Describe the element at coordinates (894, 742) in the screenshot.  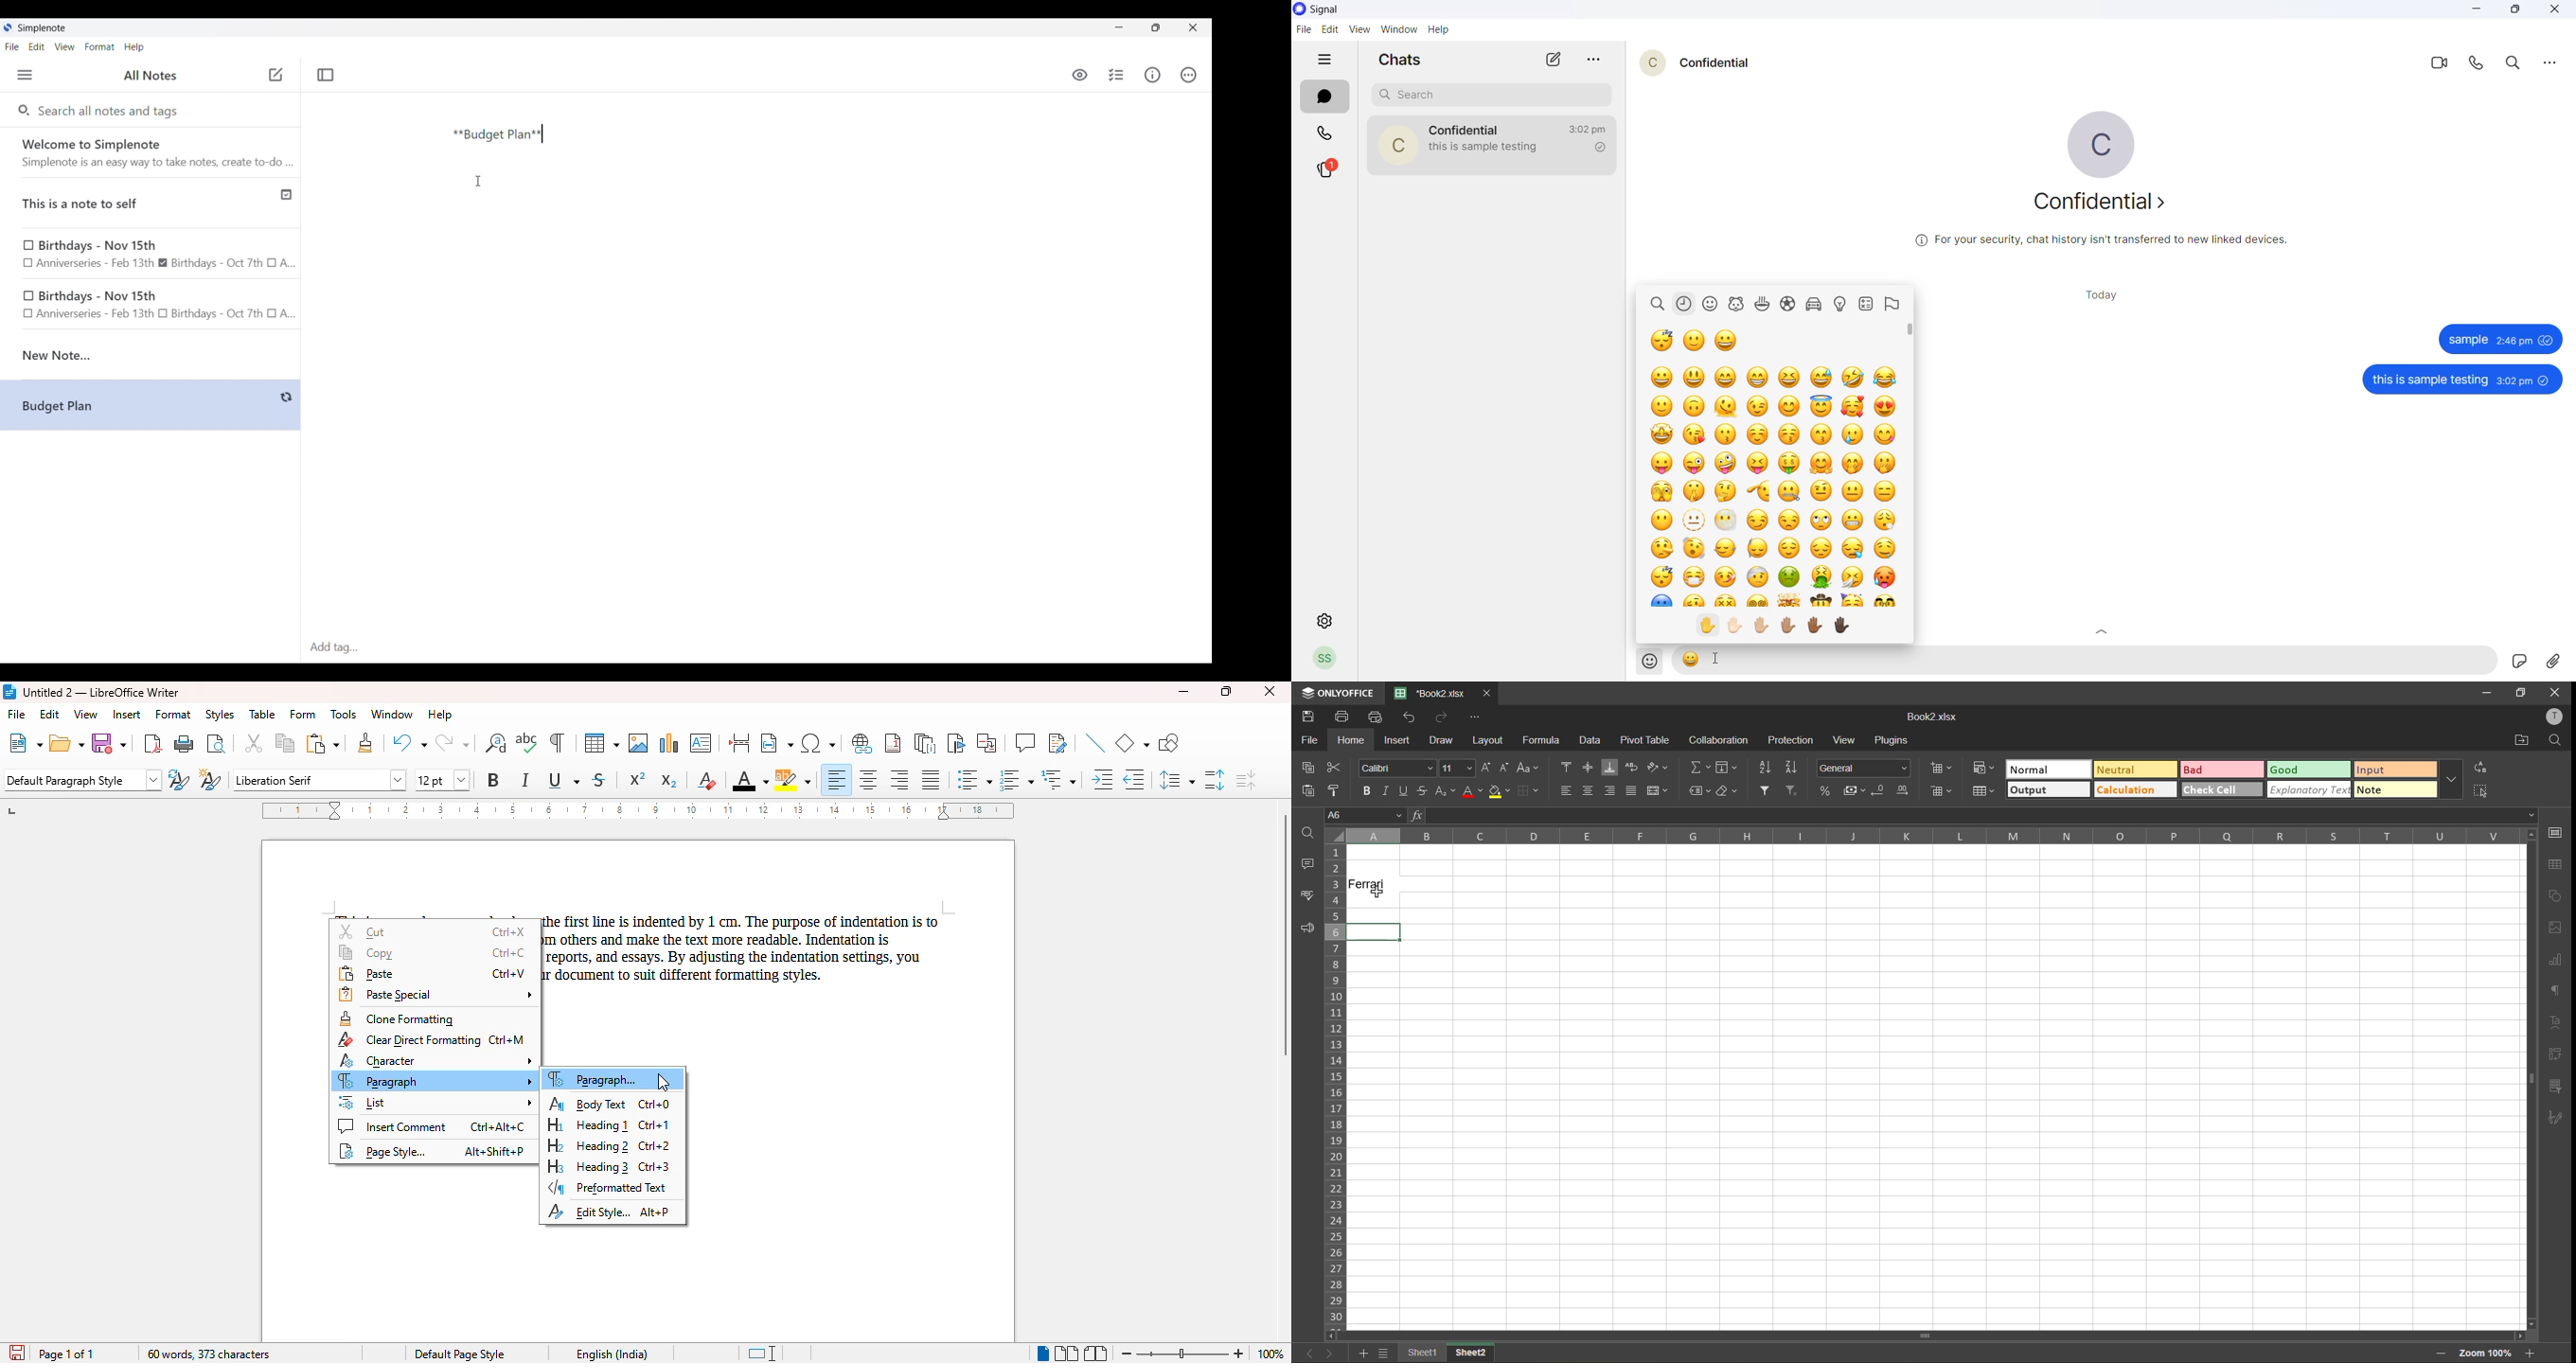
I see `insert footnote` at that location.